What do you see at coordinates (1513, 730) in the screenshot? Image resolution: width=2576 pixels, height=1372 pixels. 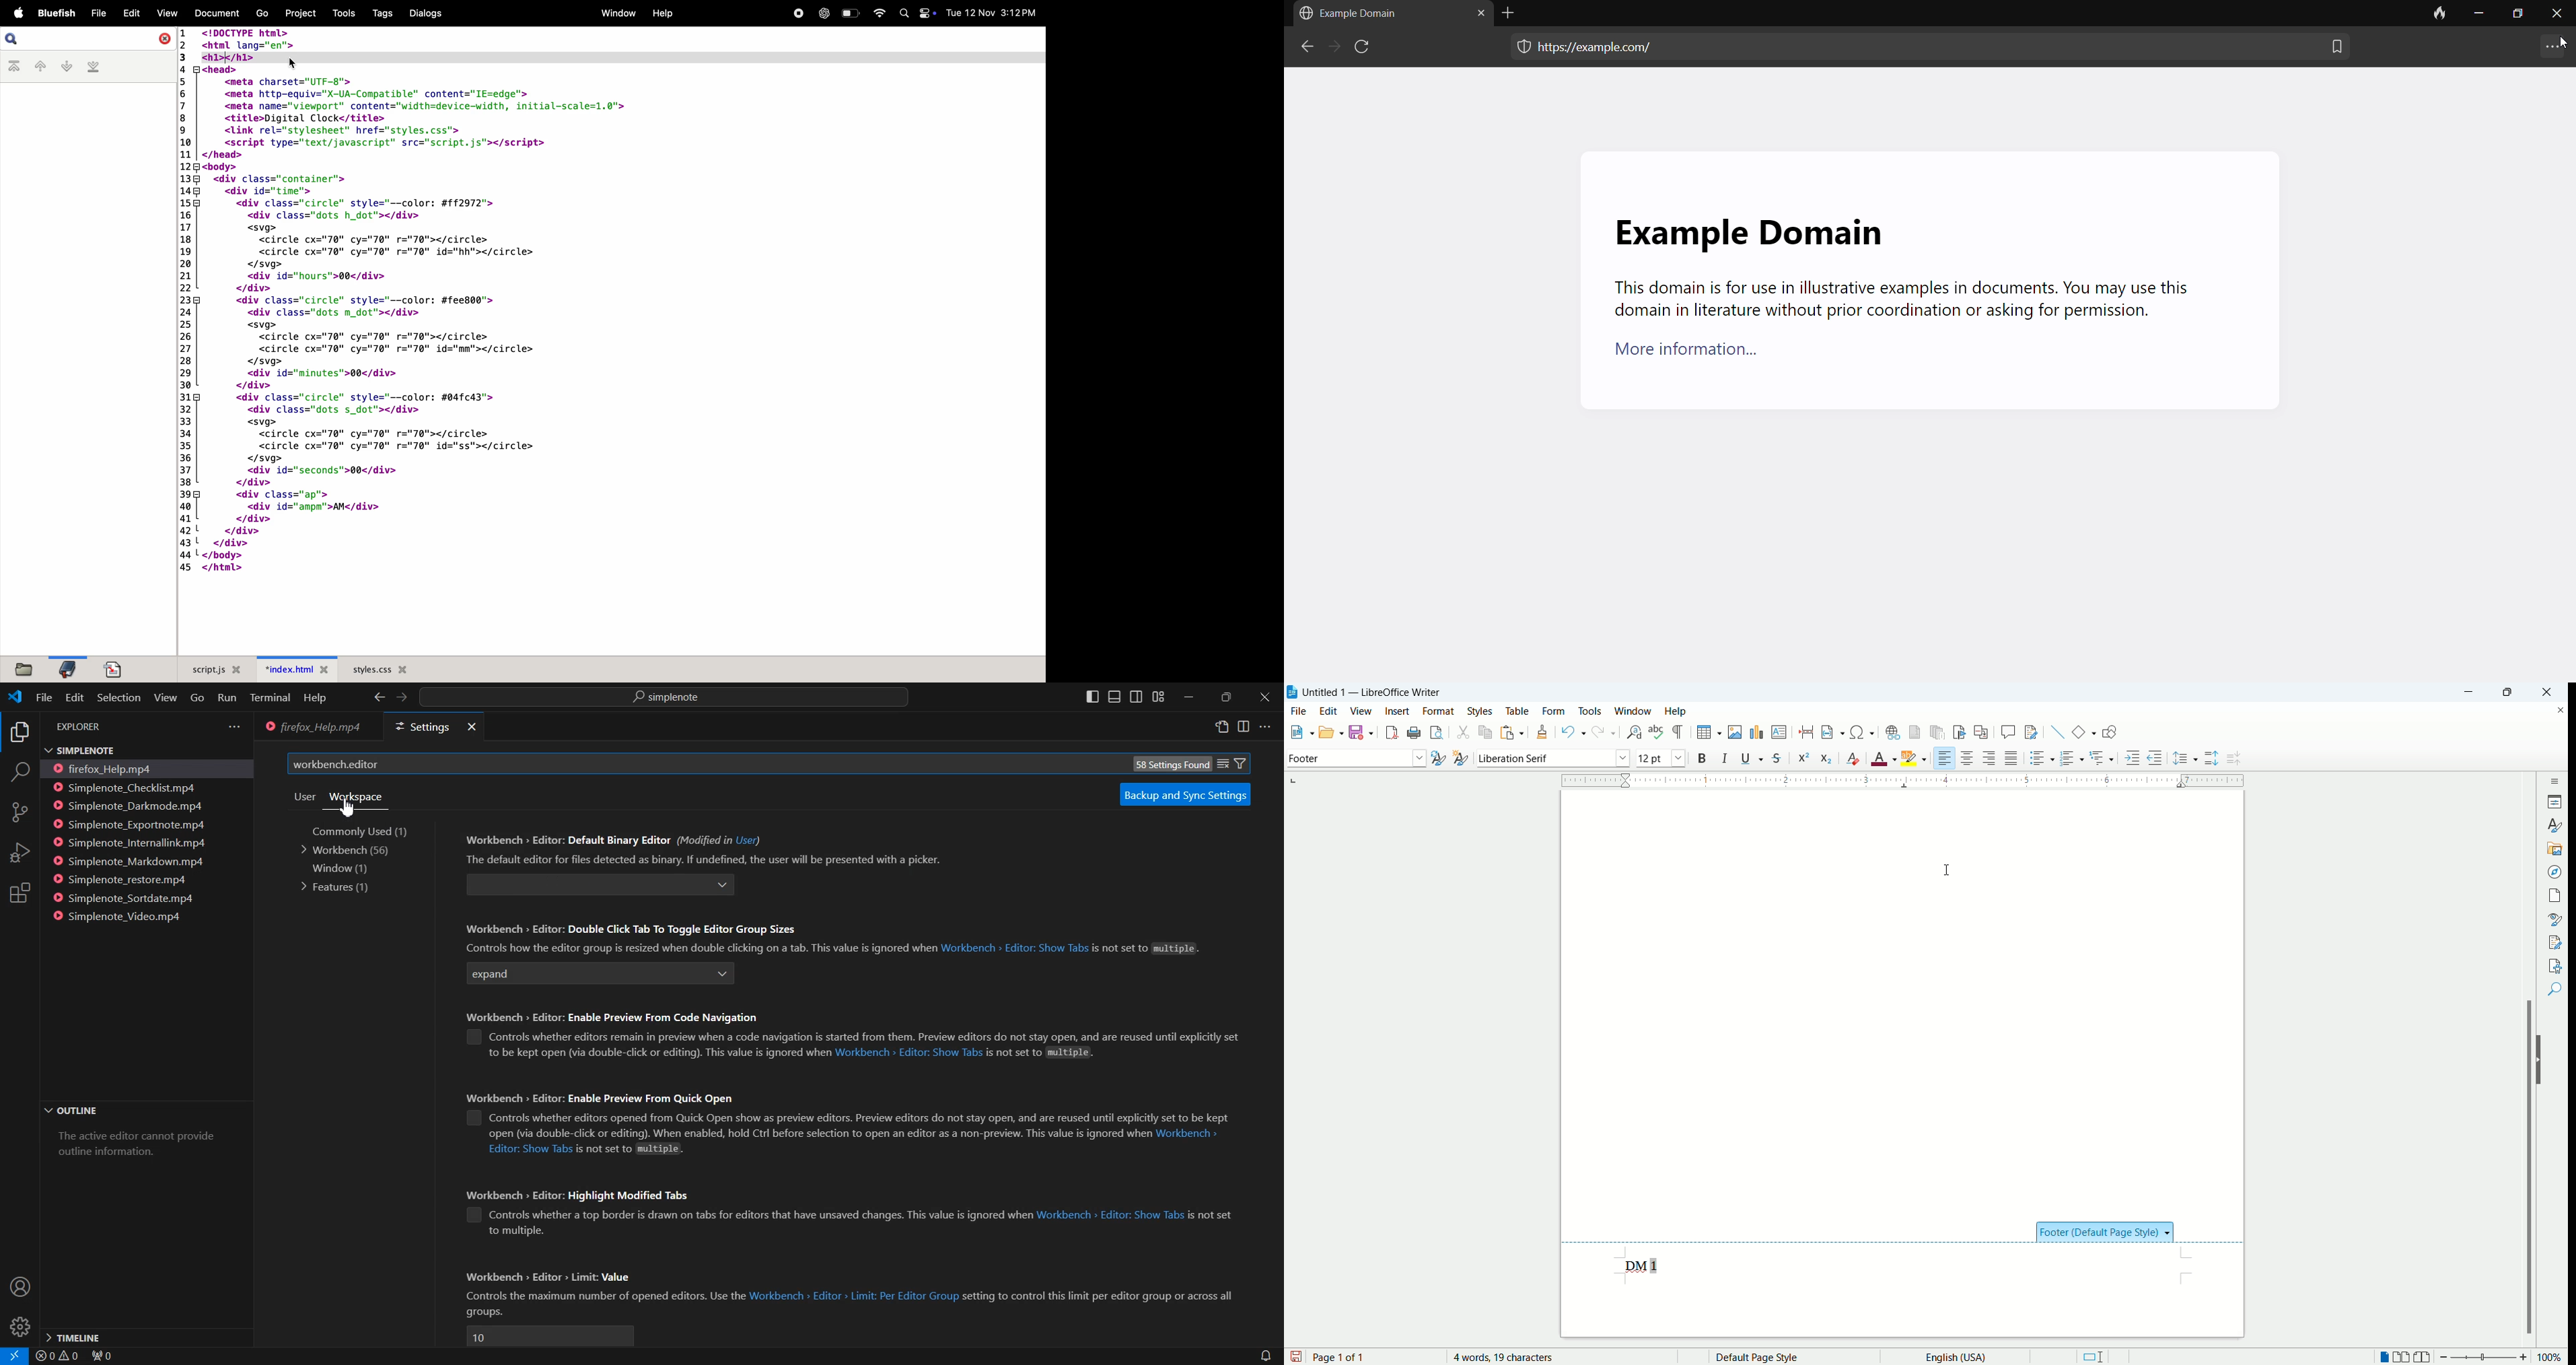 I see `paste` at bounding box center [1513, 730].